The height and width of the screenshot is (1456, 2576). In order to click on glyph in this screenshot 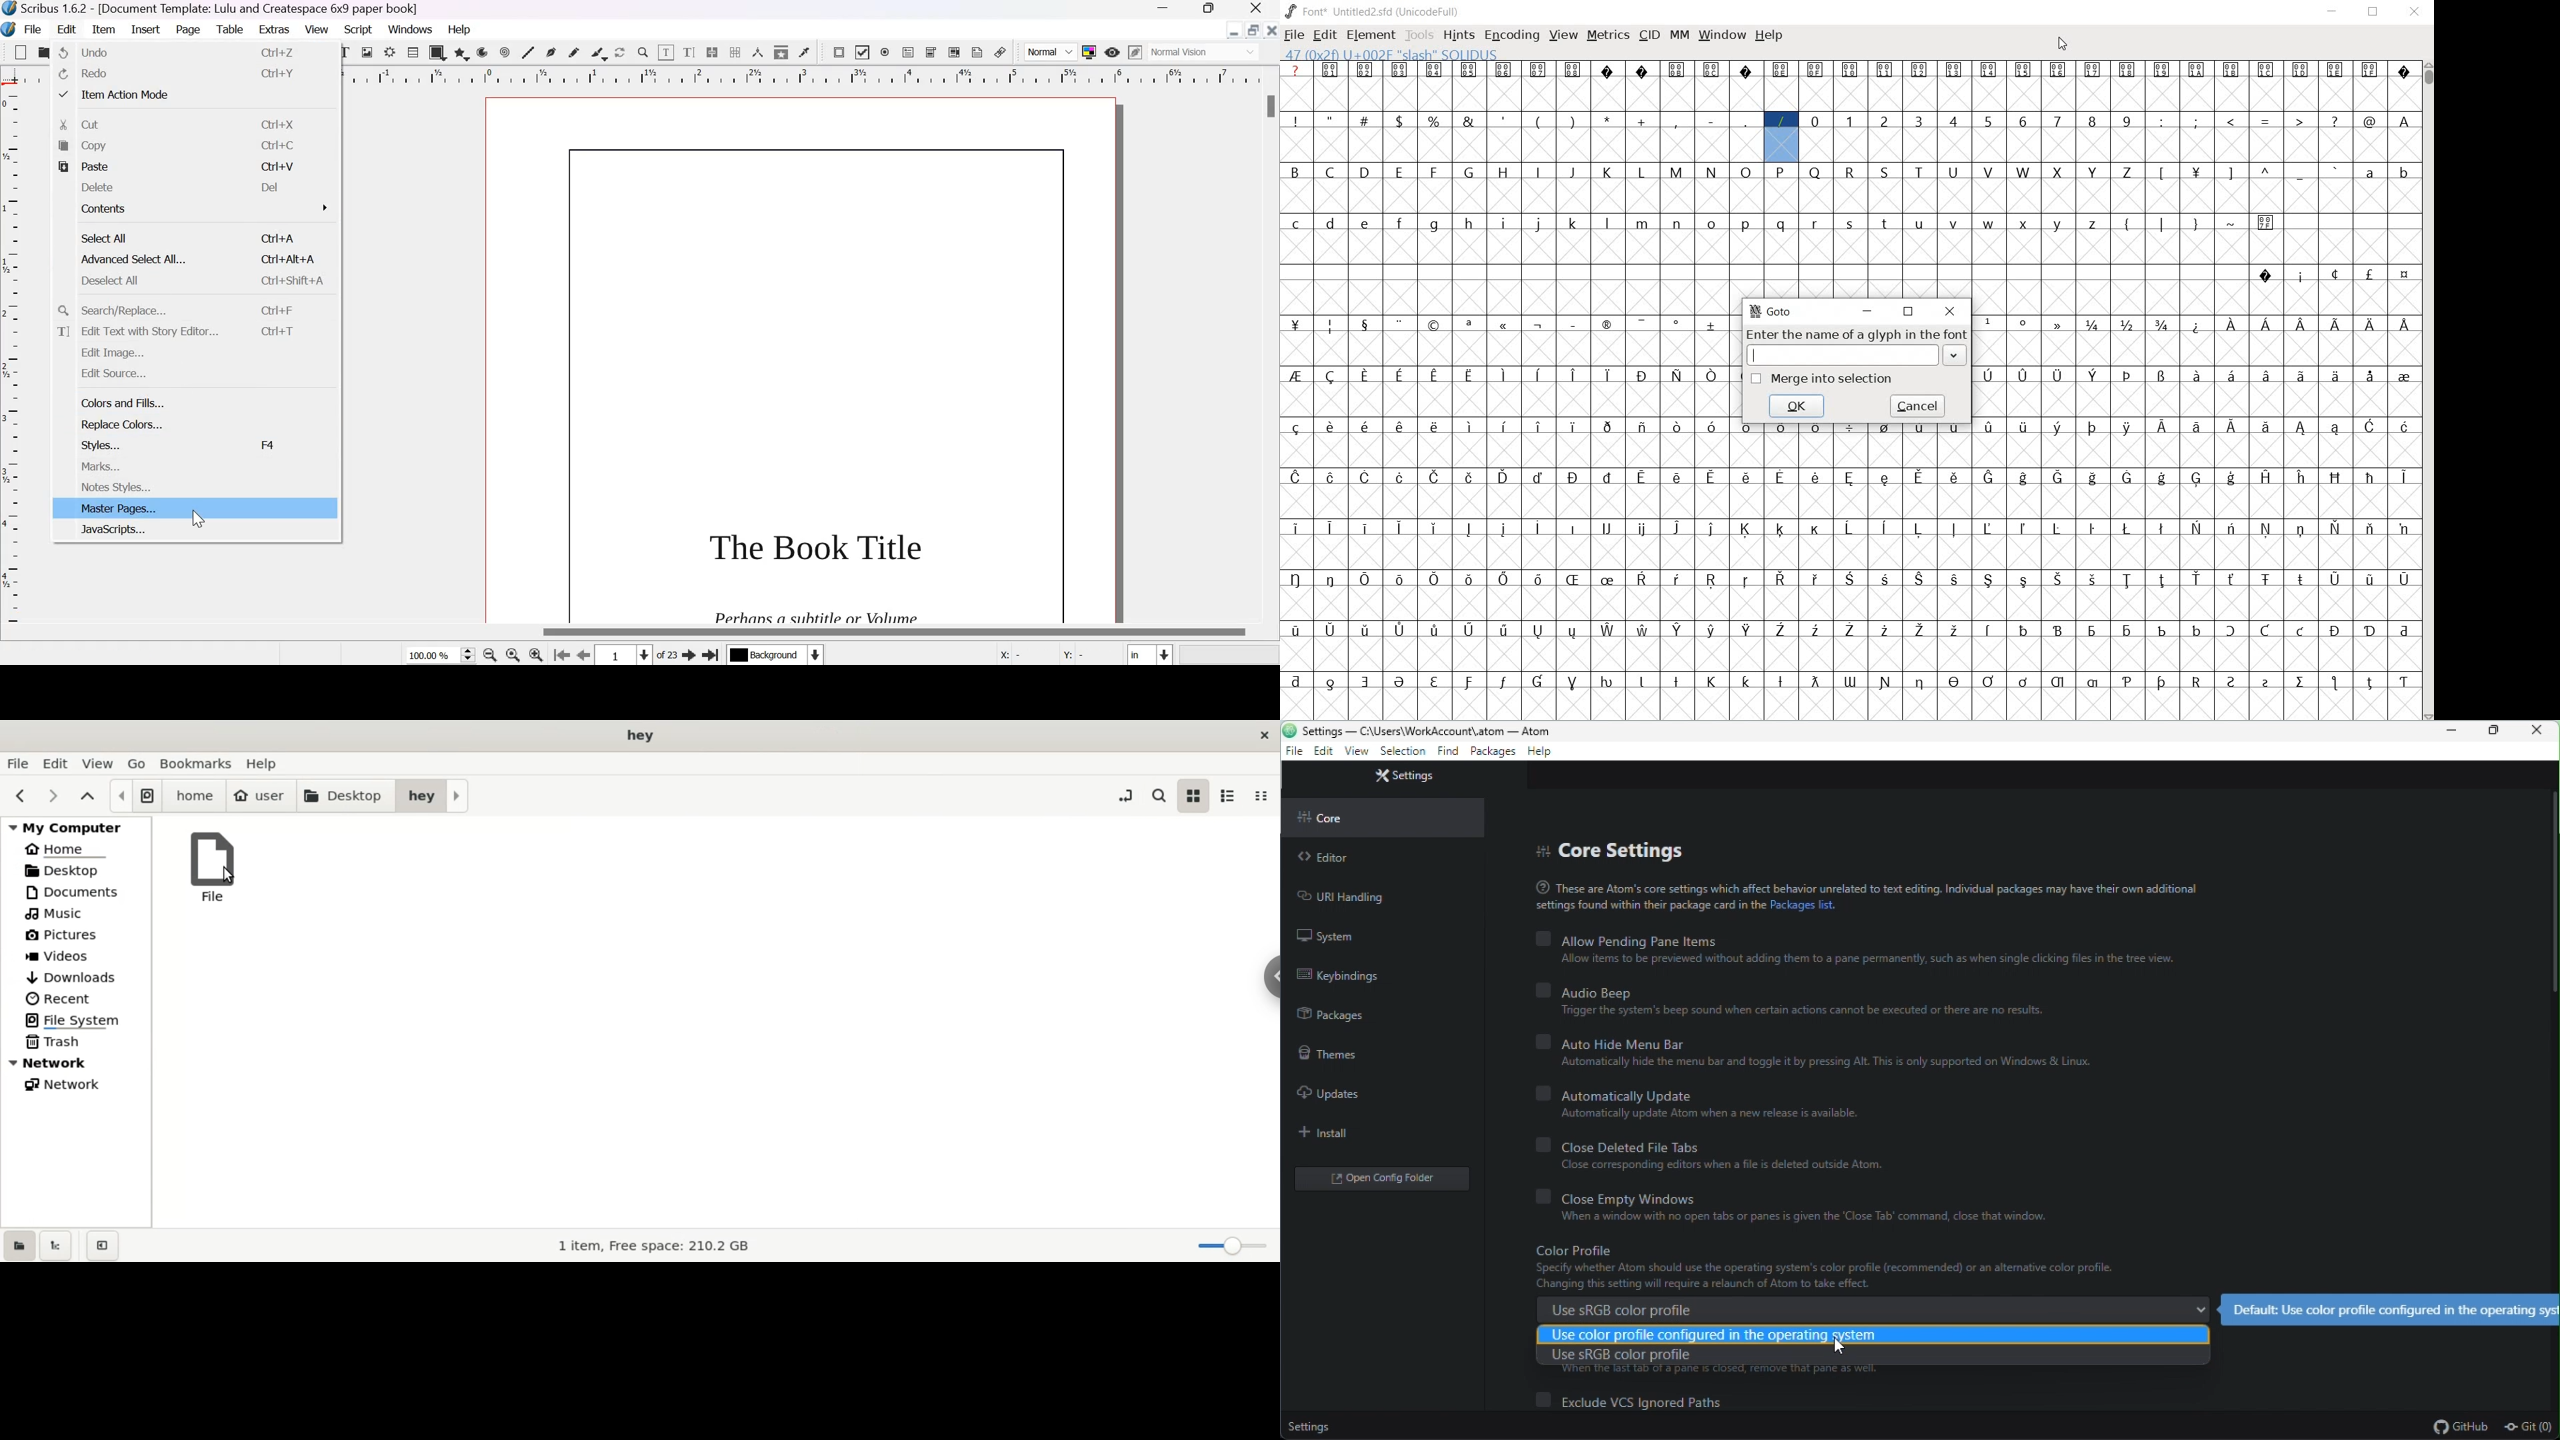, I will do `click(1747, 427)`.